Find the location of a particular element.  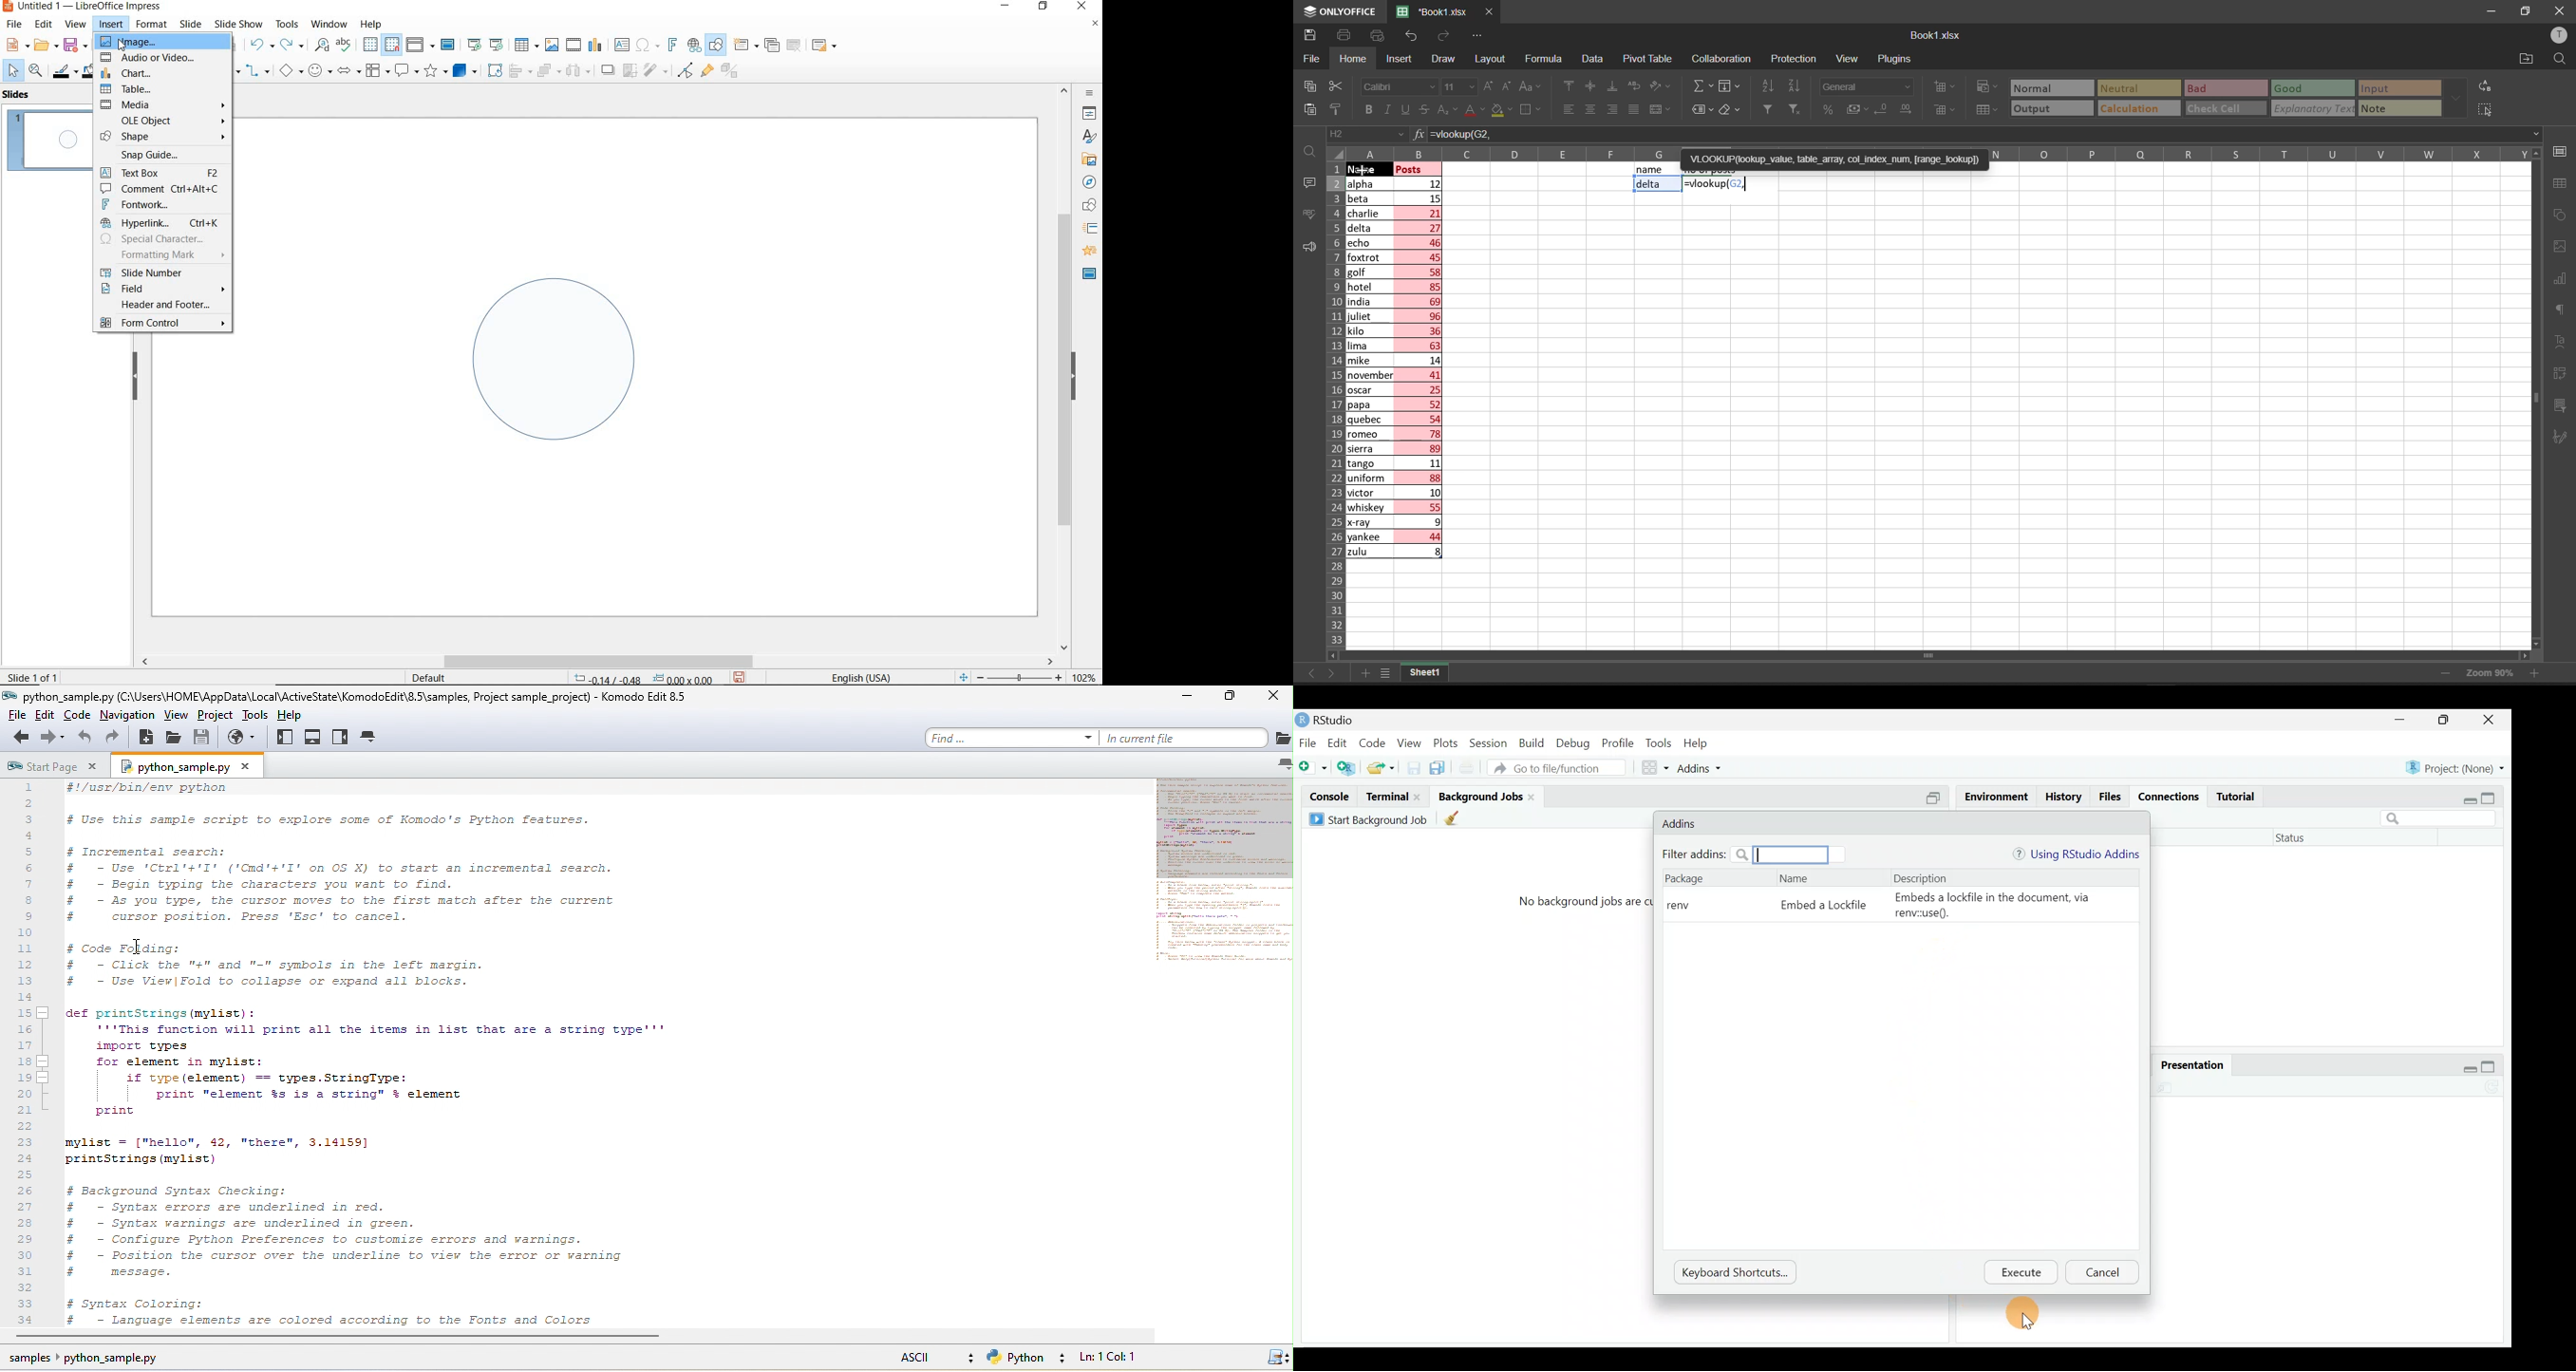

merge and center is located at coordinates (1661, 110).